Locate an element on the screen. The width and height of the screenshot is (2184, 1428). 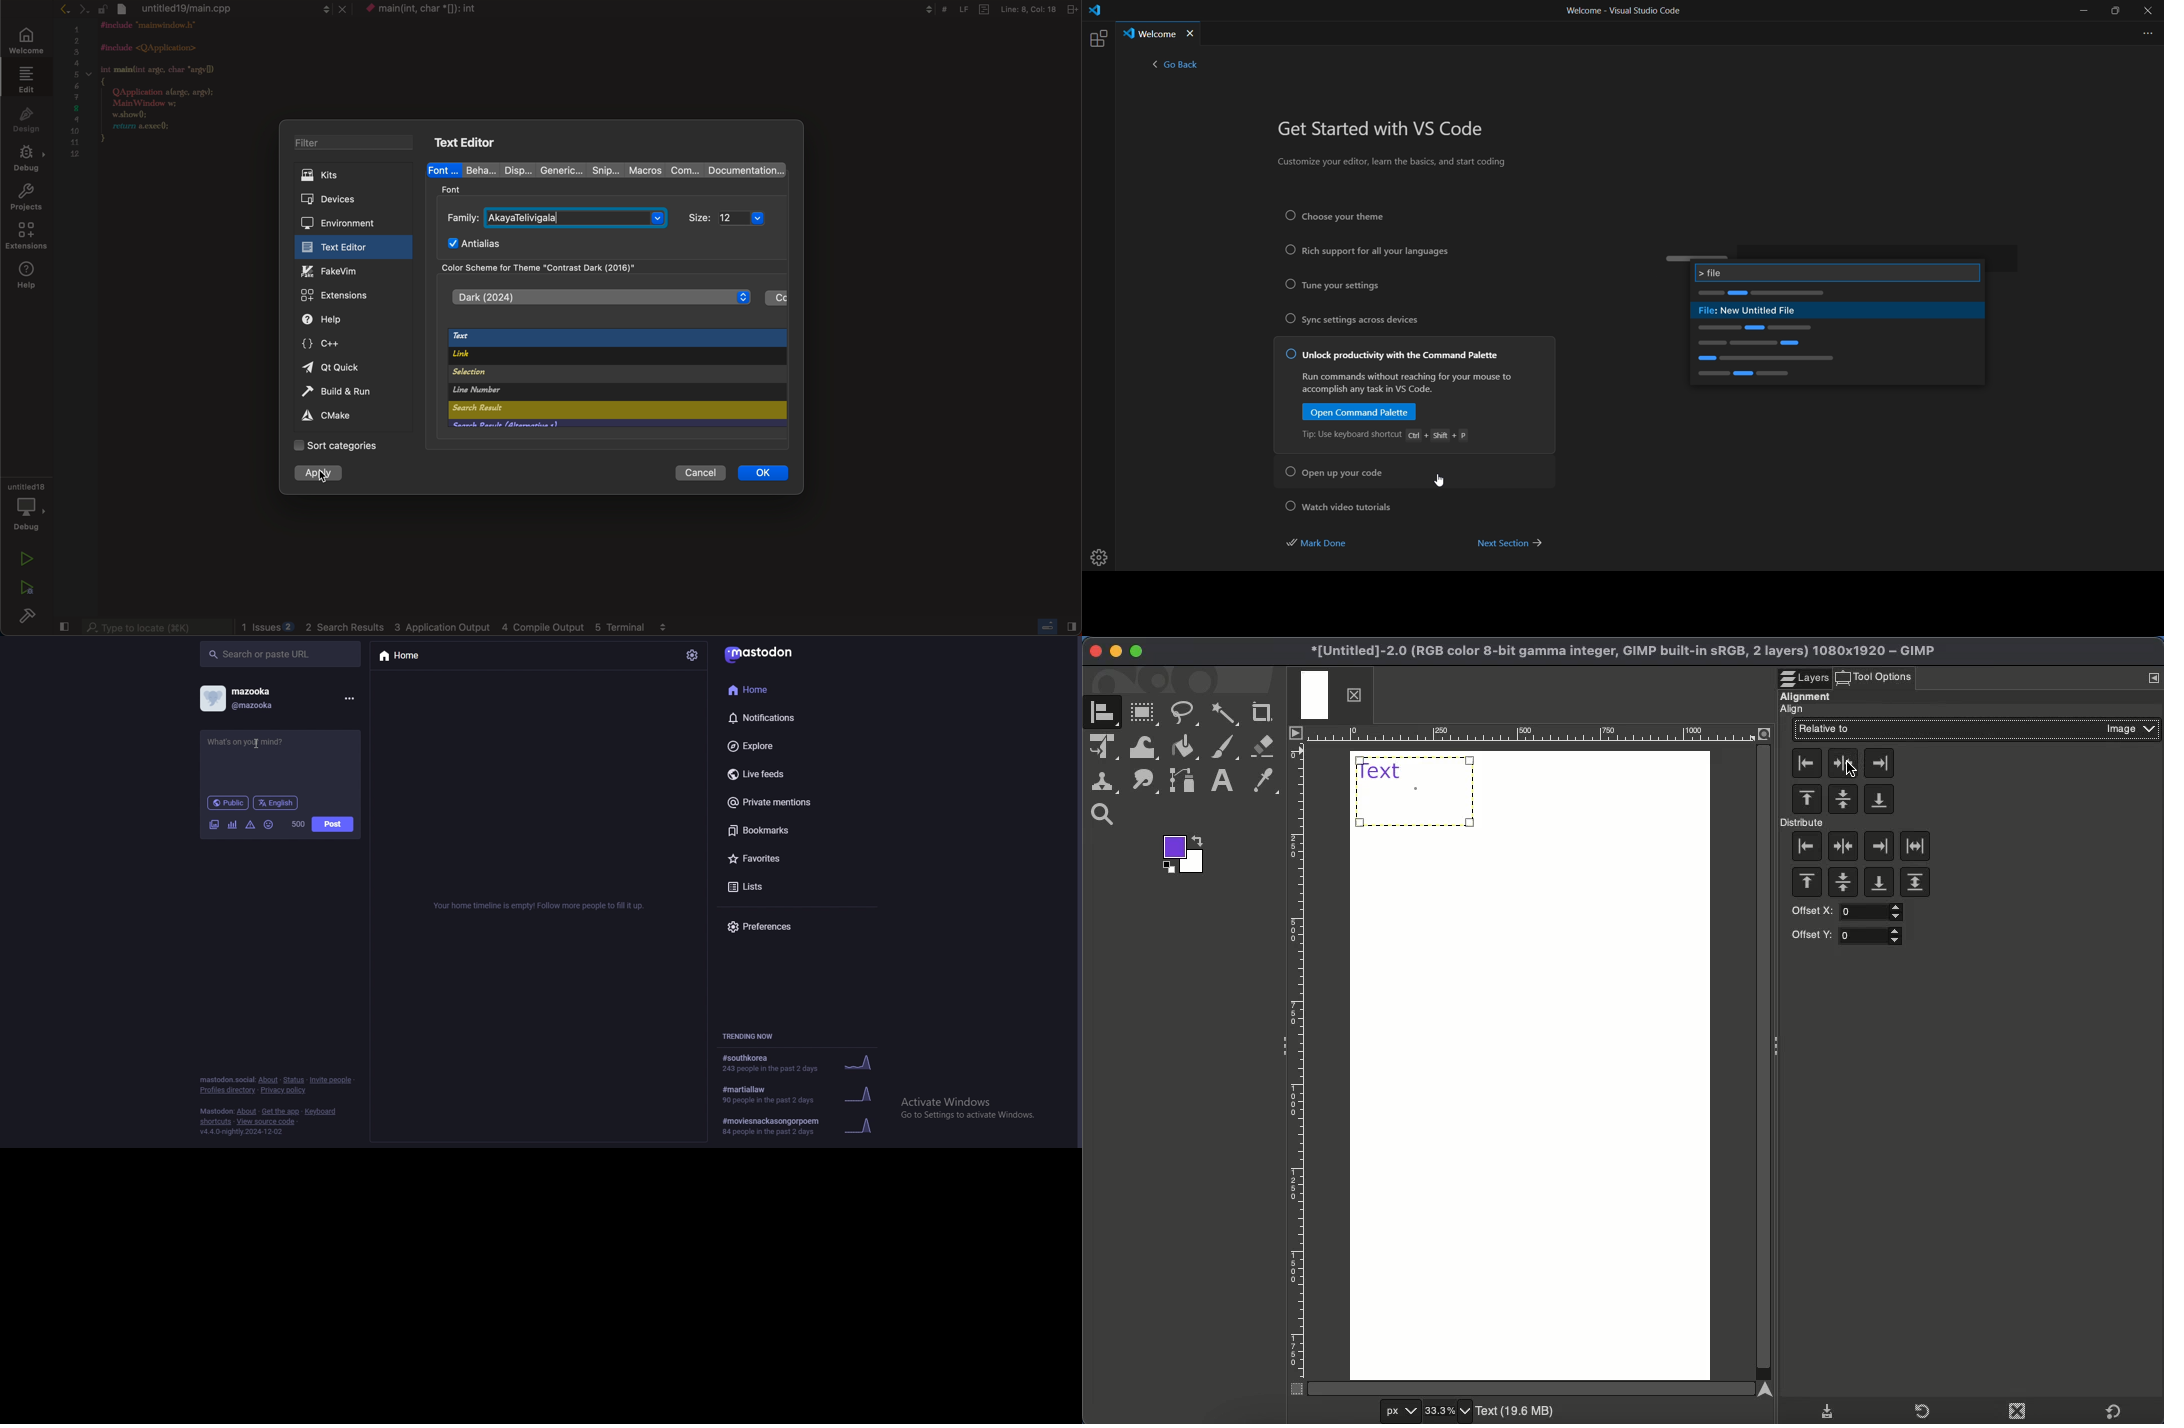
emoji is located at coordinates (269, 825).